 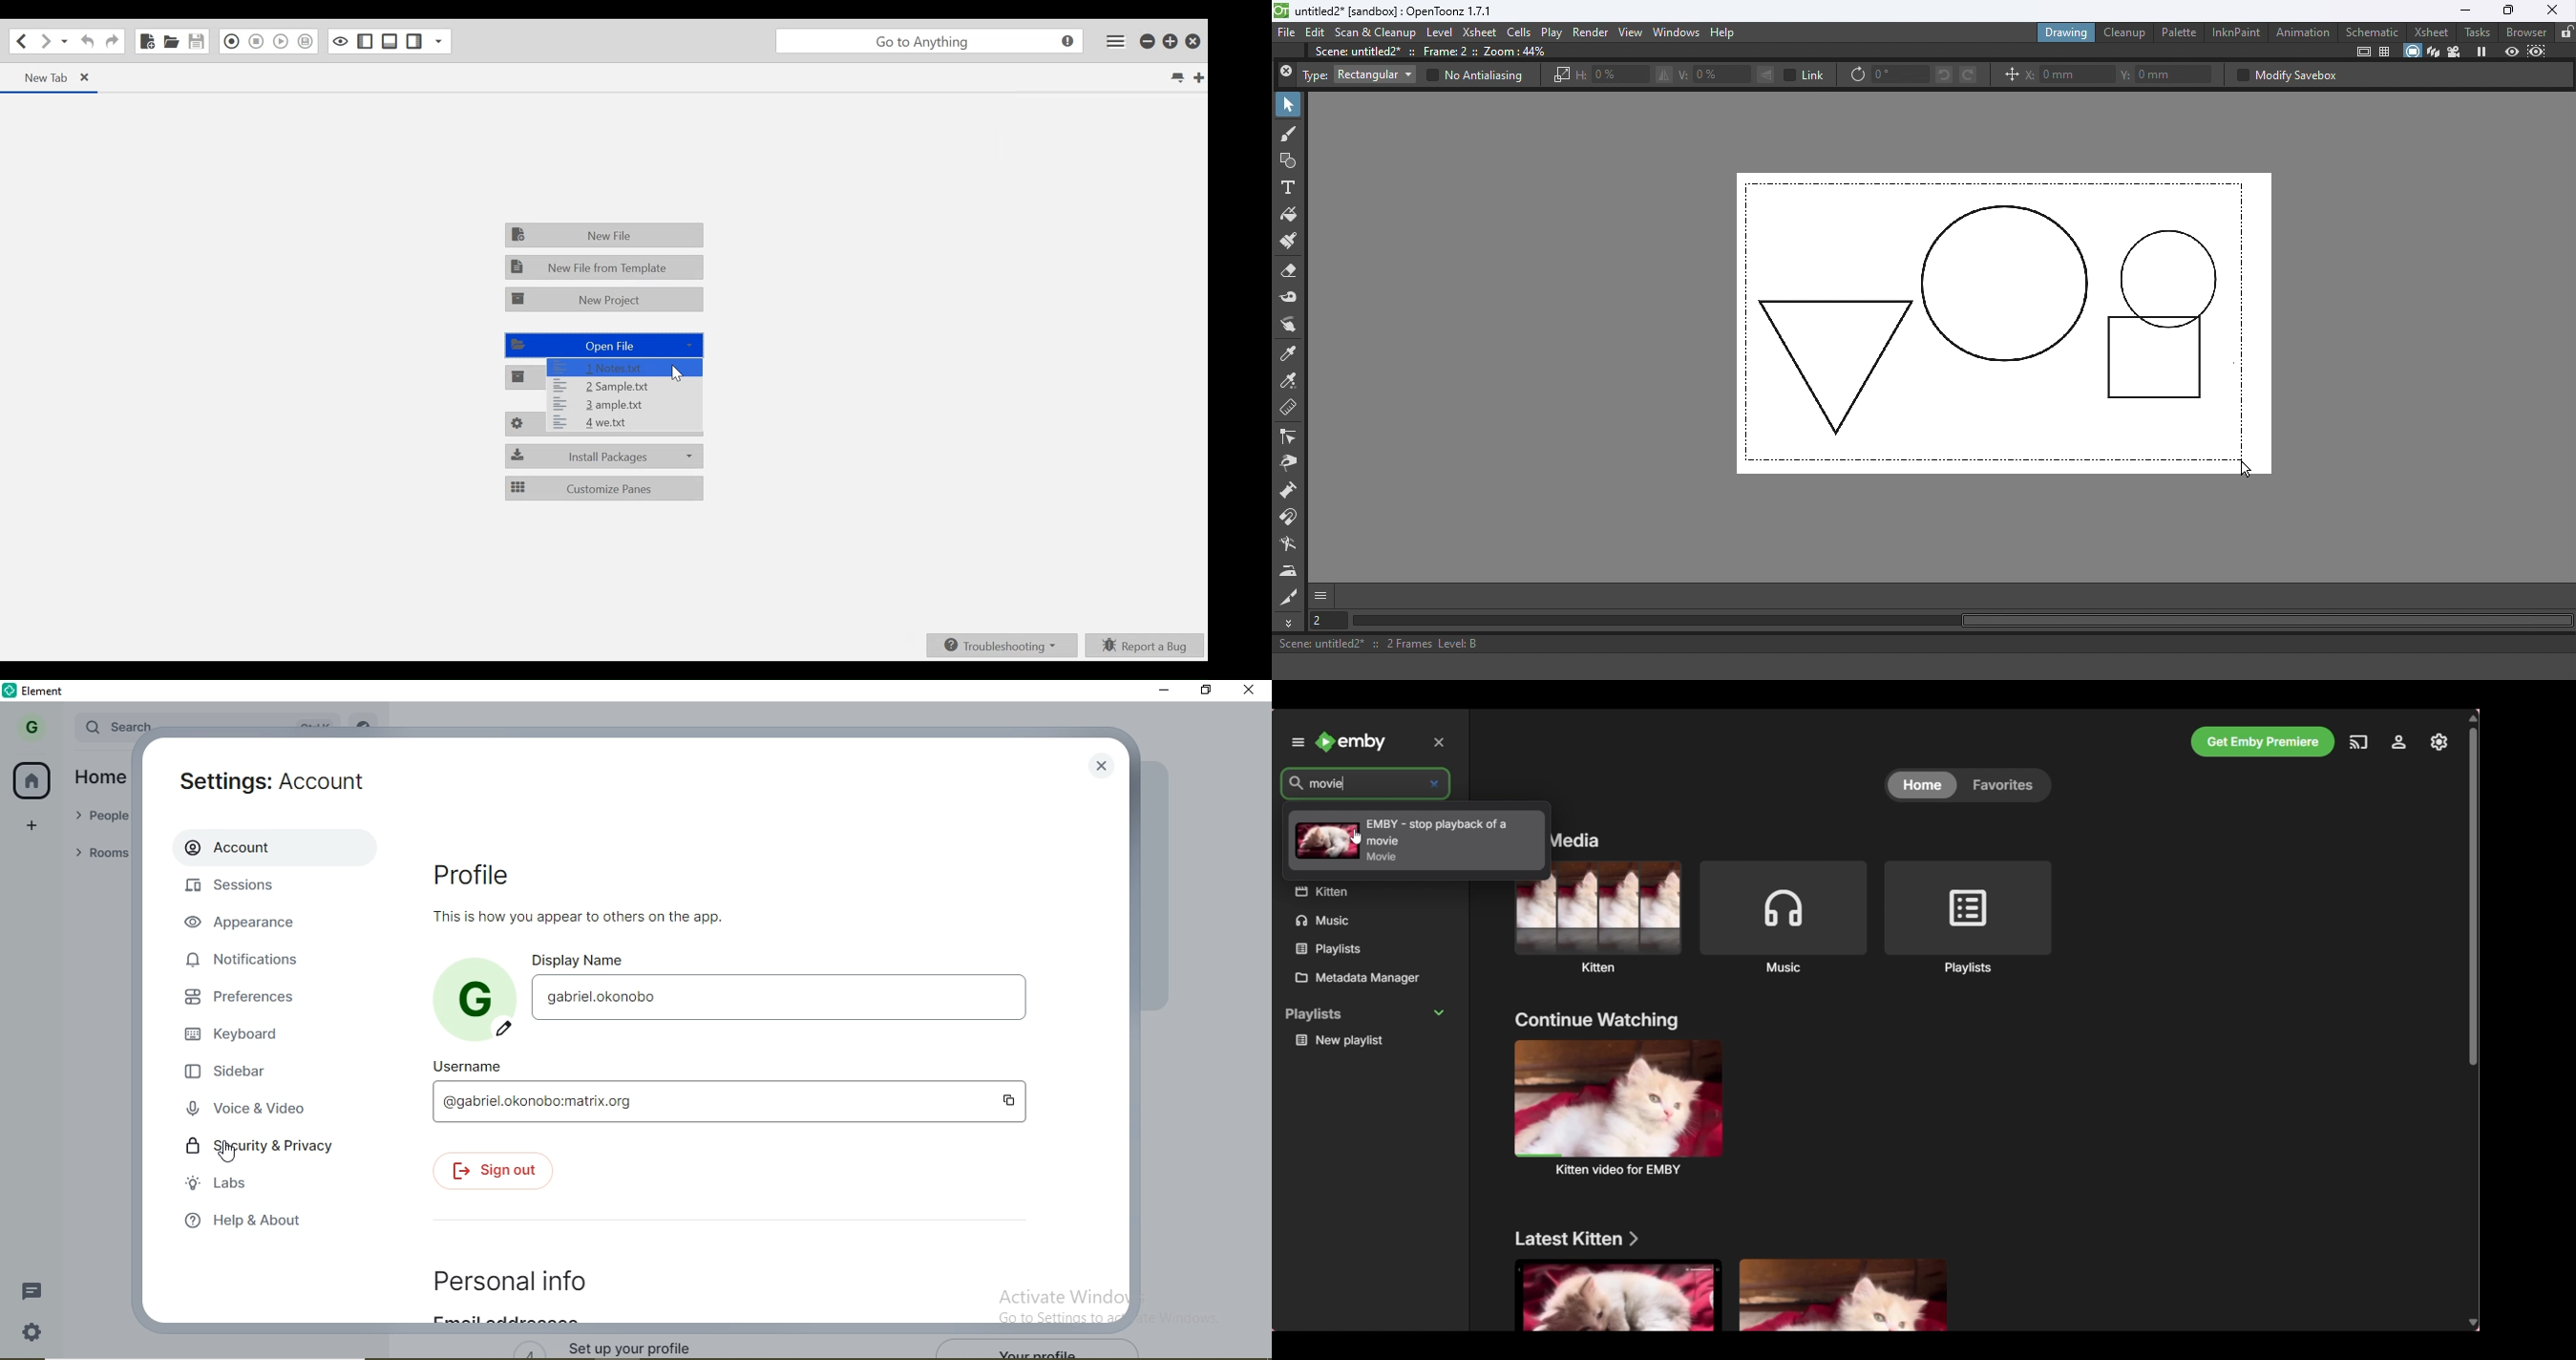 I want to click on sessions, so click(x=249, y=891).